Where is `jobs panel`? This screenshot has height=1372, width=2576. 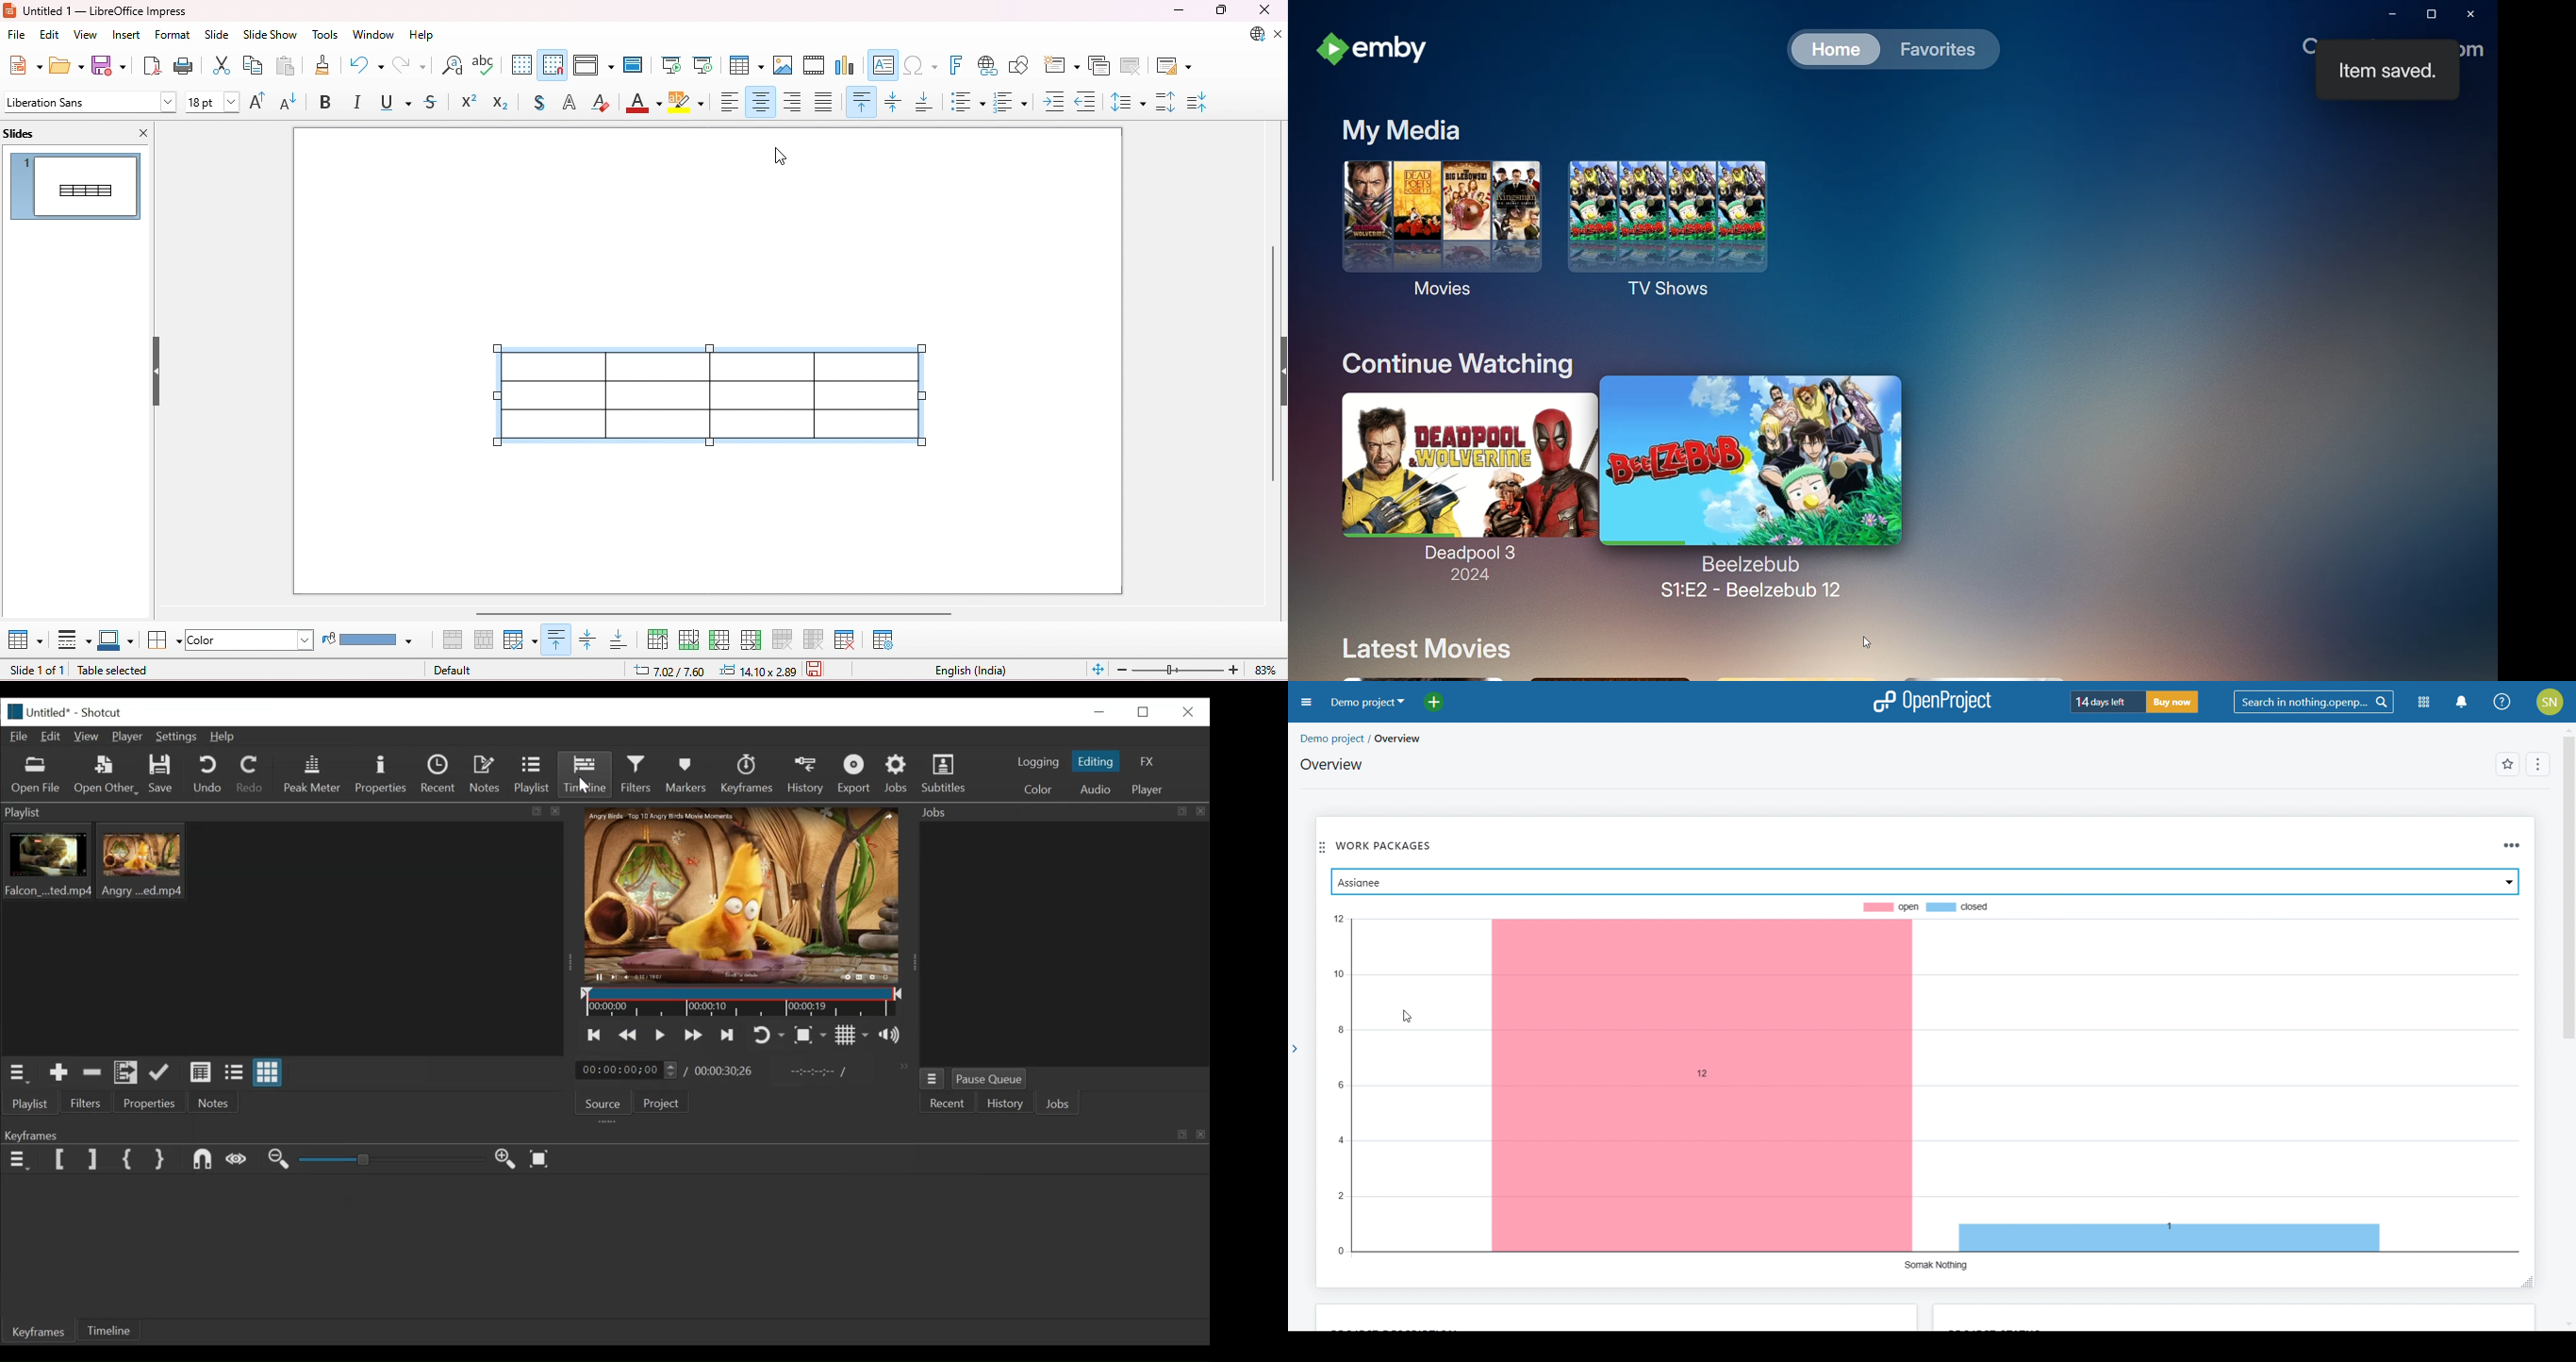 jobs panel is located at coordinates (1064, 943).